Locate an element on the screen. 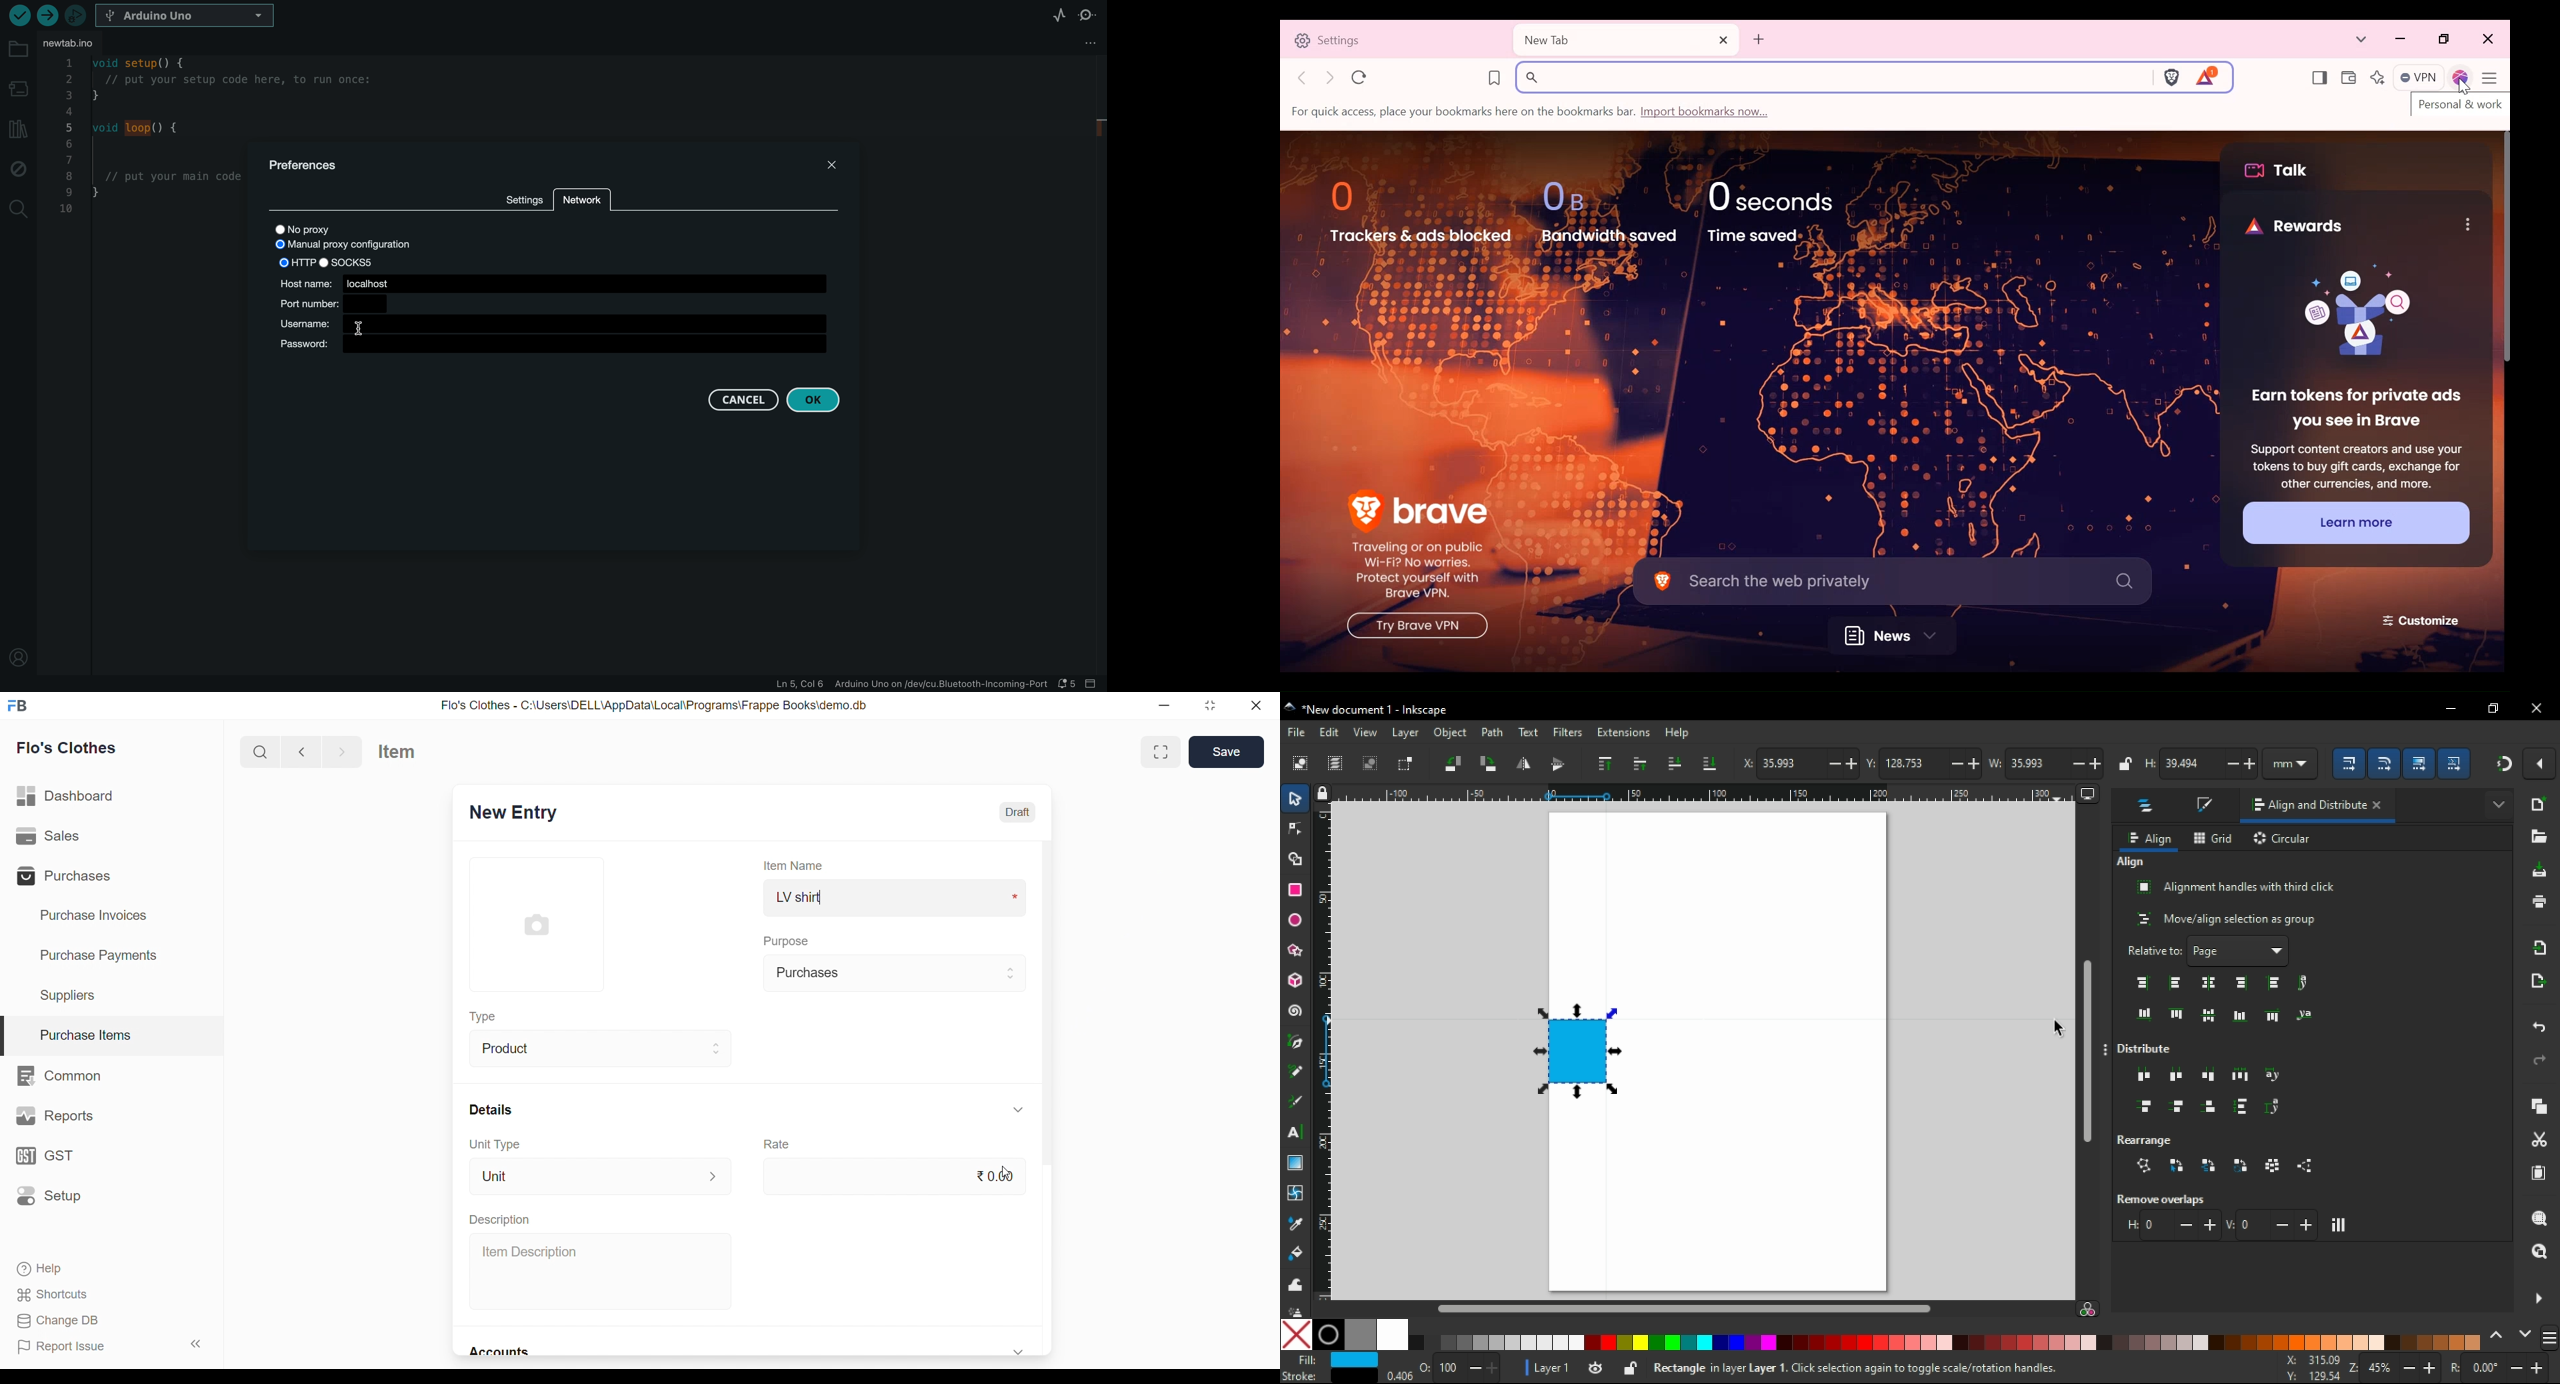 Image resolution: width=2576 pixels, height=1400 pixels. Help is located at coordinates (105, 1267).